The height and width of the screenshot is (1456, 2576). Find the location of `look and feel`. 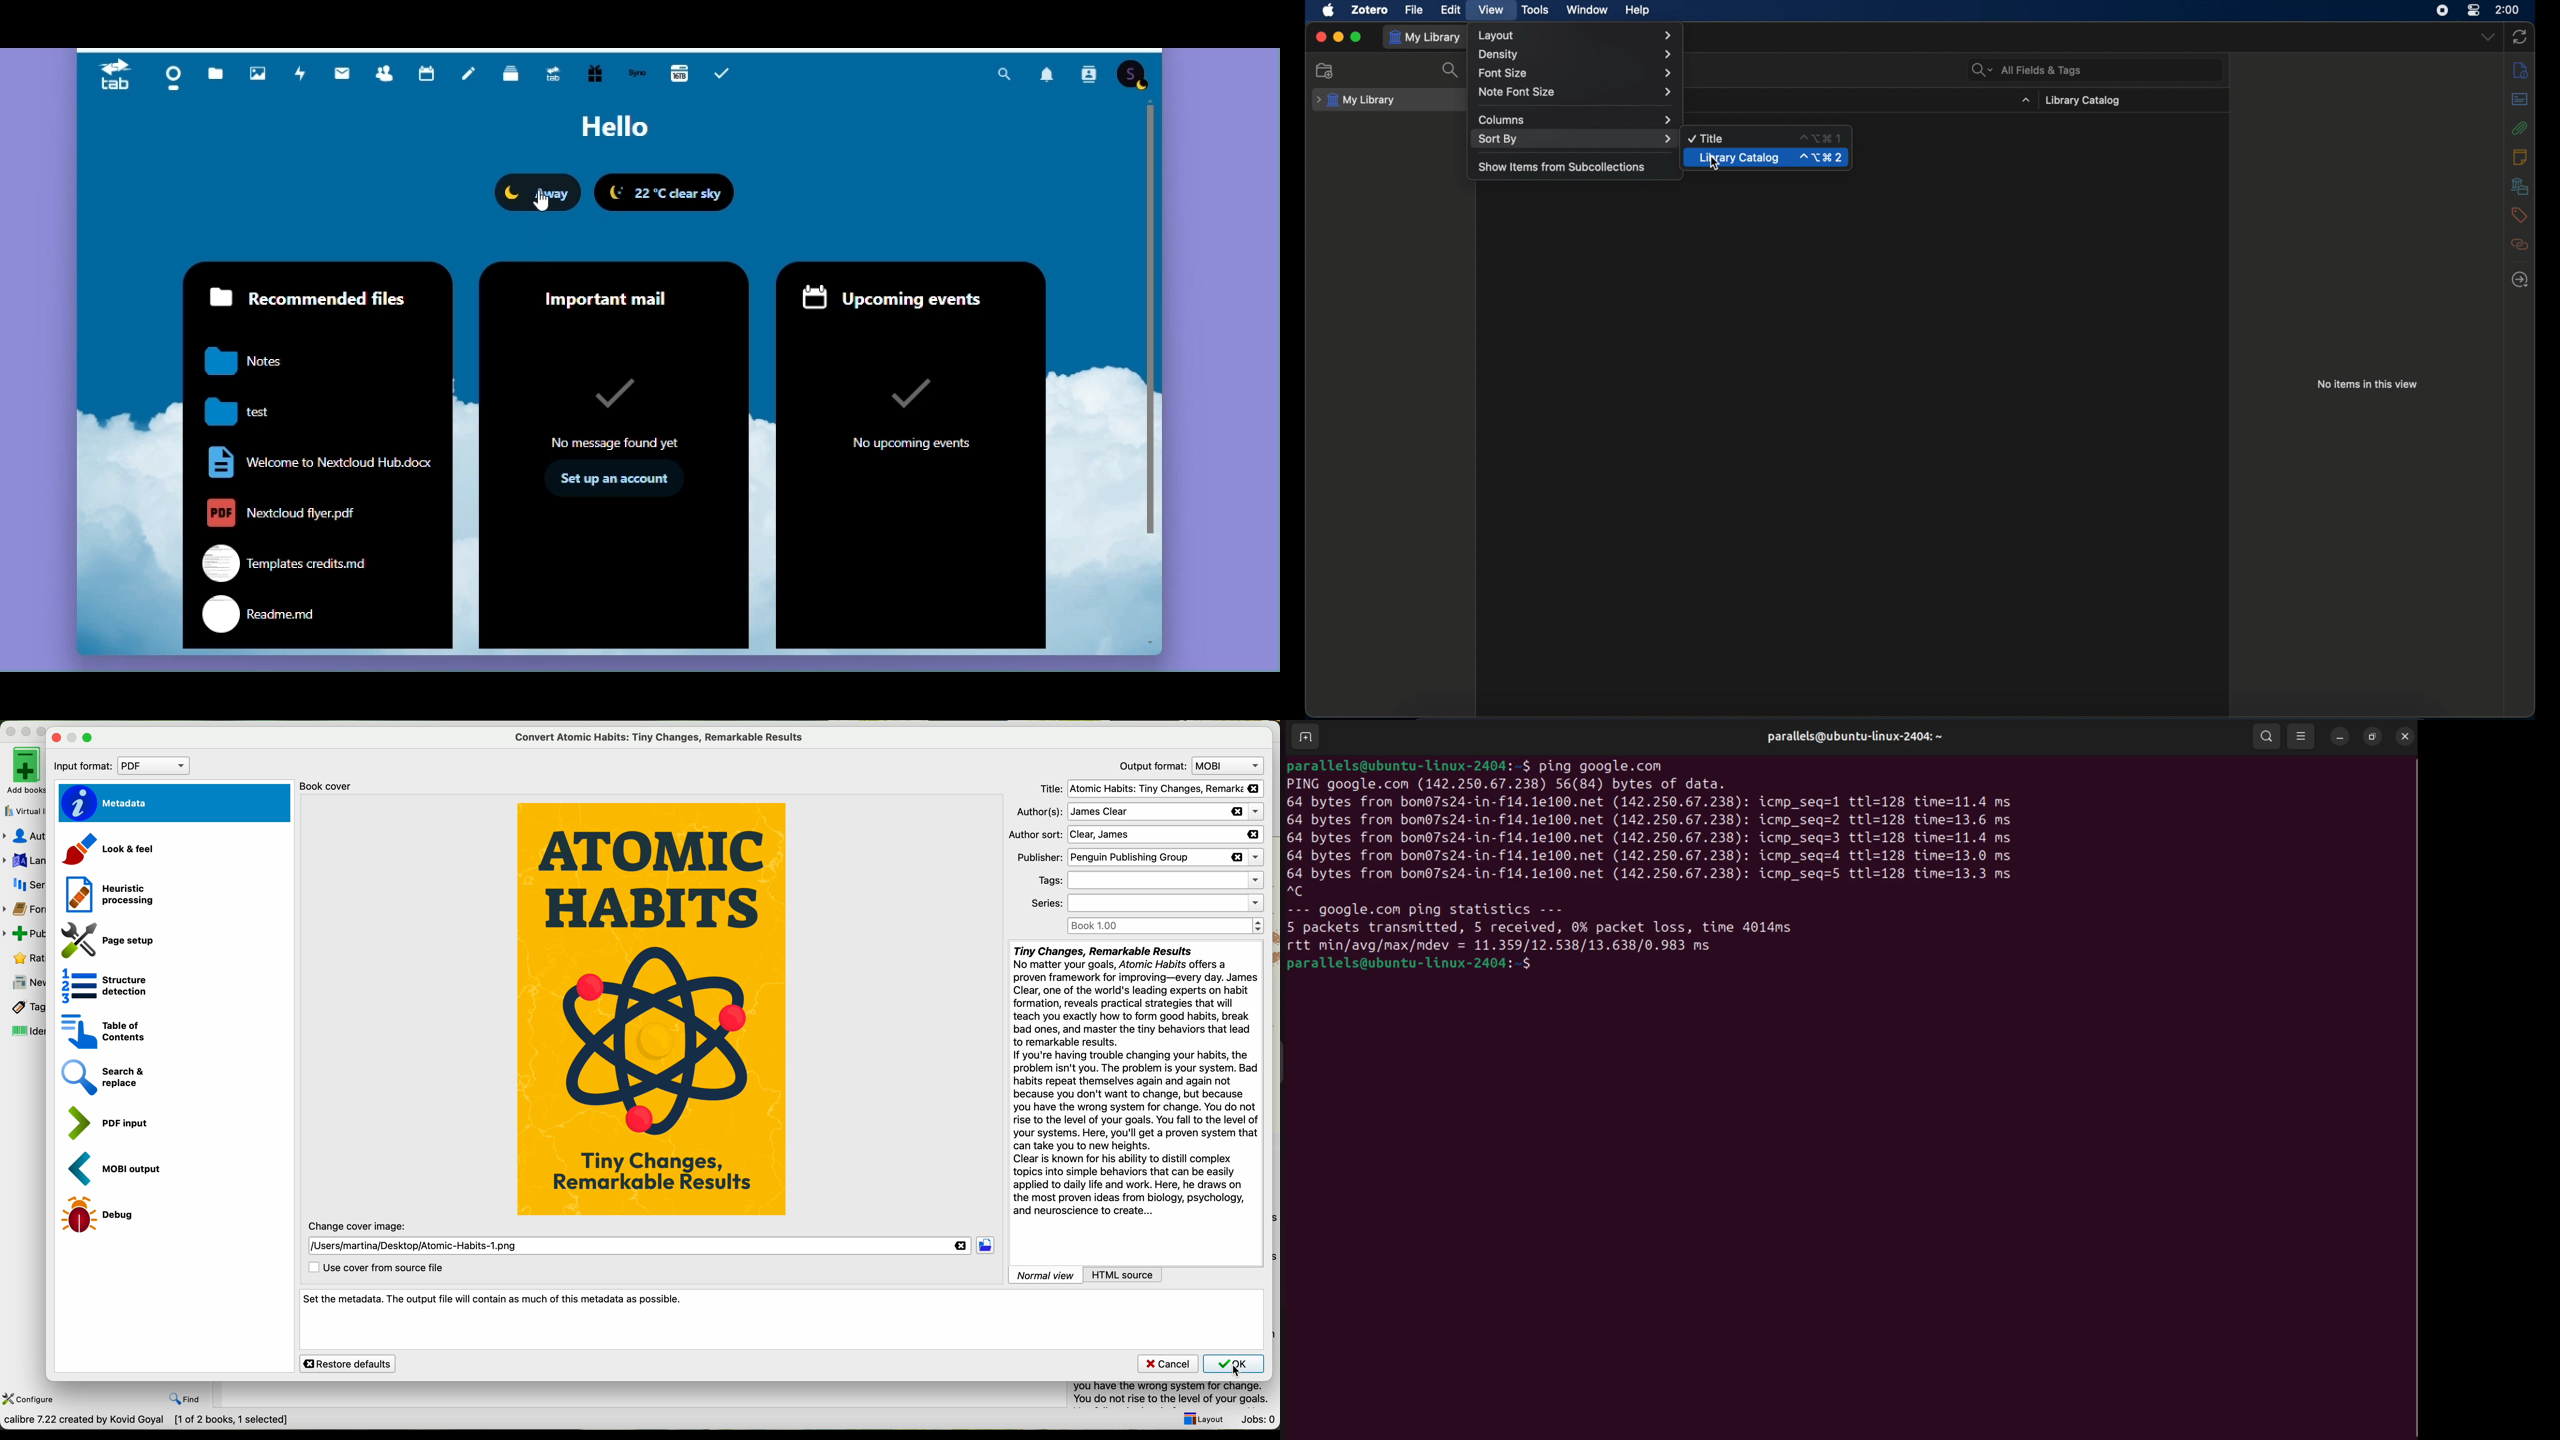

look and feel is located at coordinates (113, 849).